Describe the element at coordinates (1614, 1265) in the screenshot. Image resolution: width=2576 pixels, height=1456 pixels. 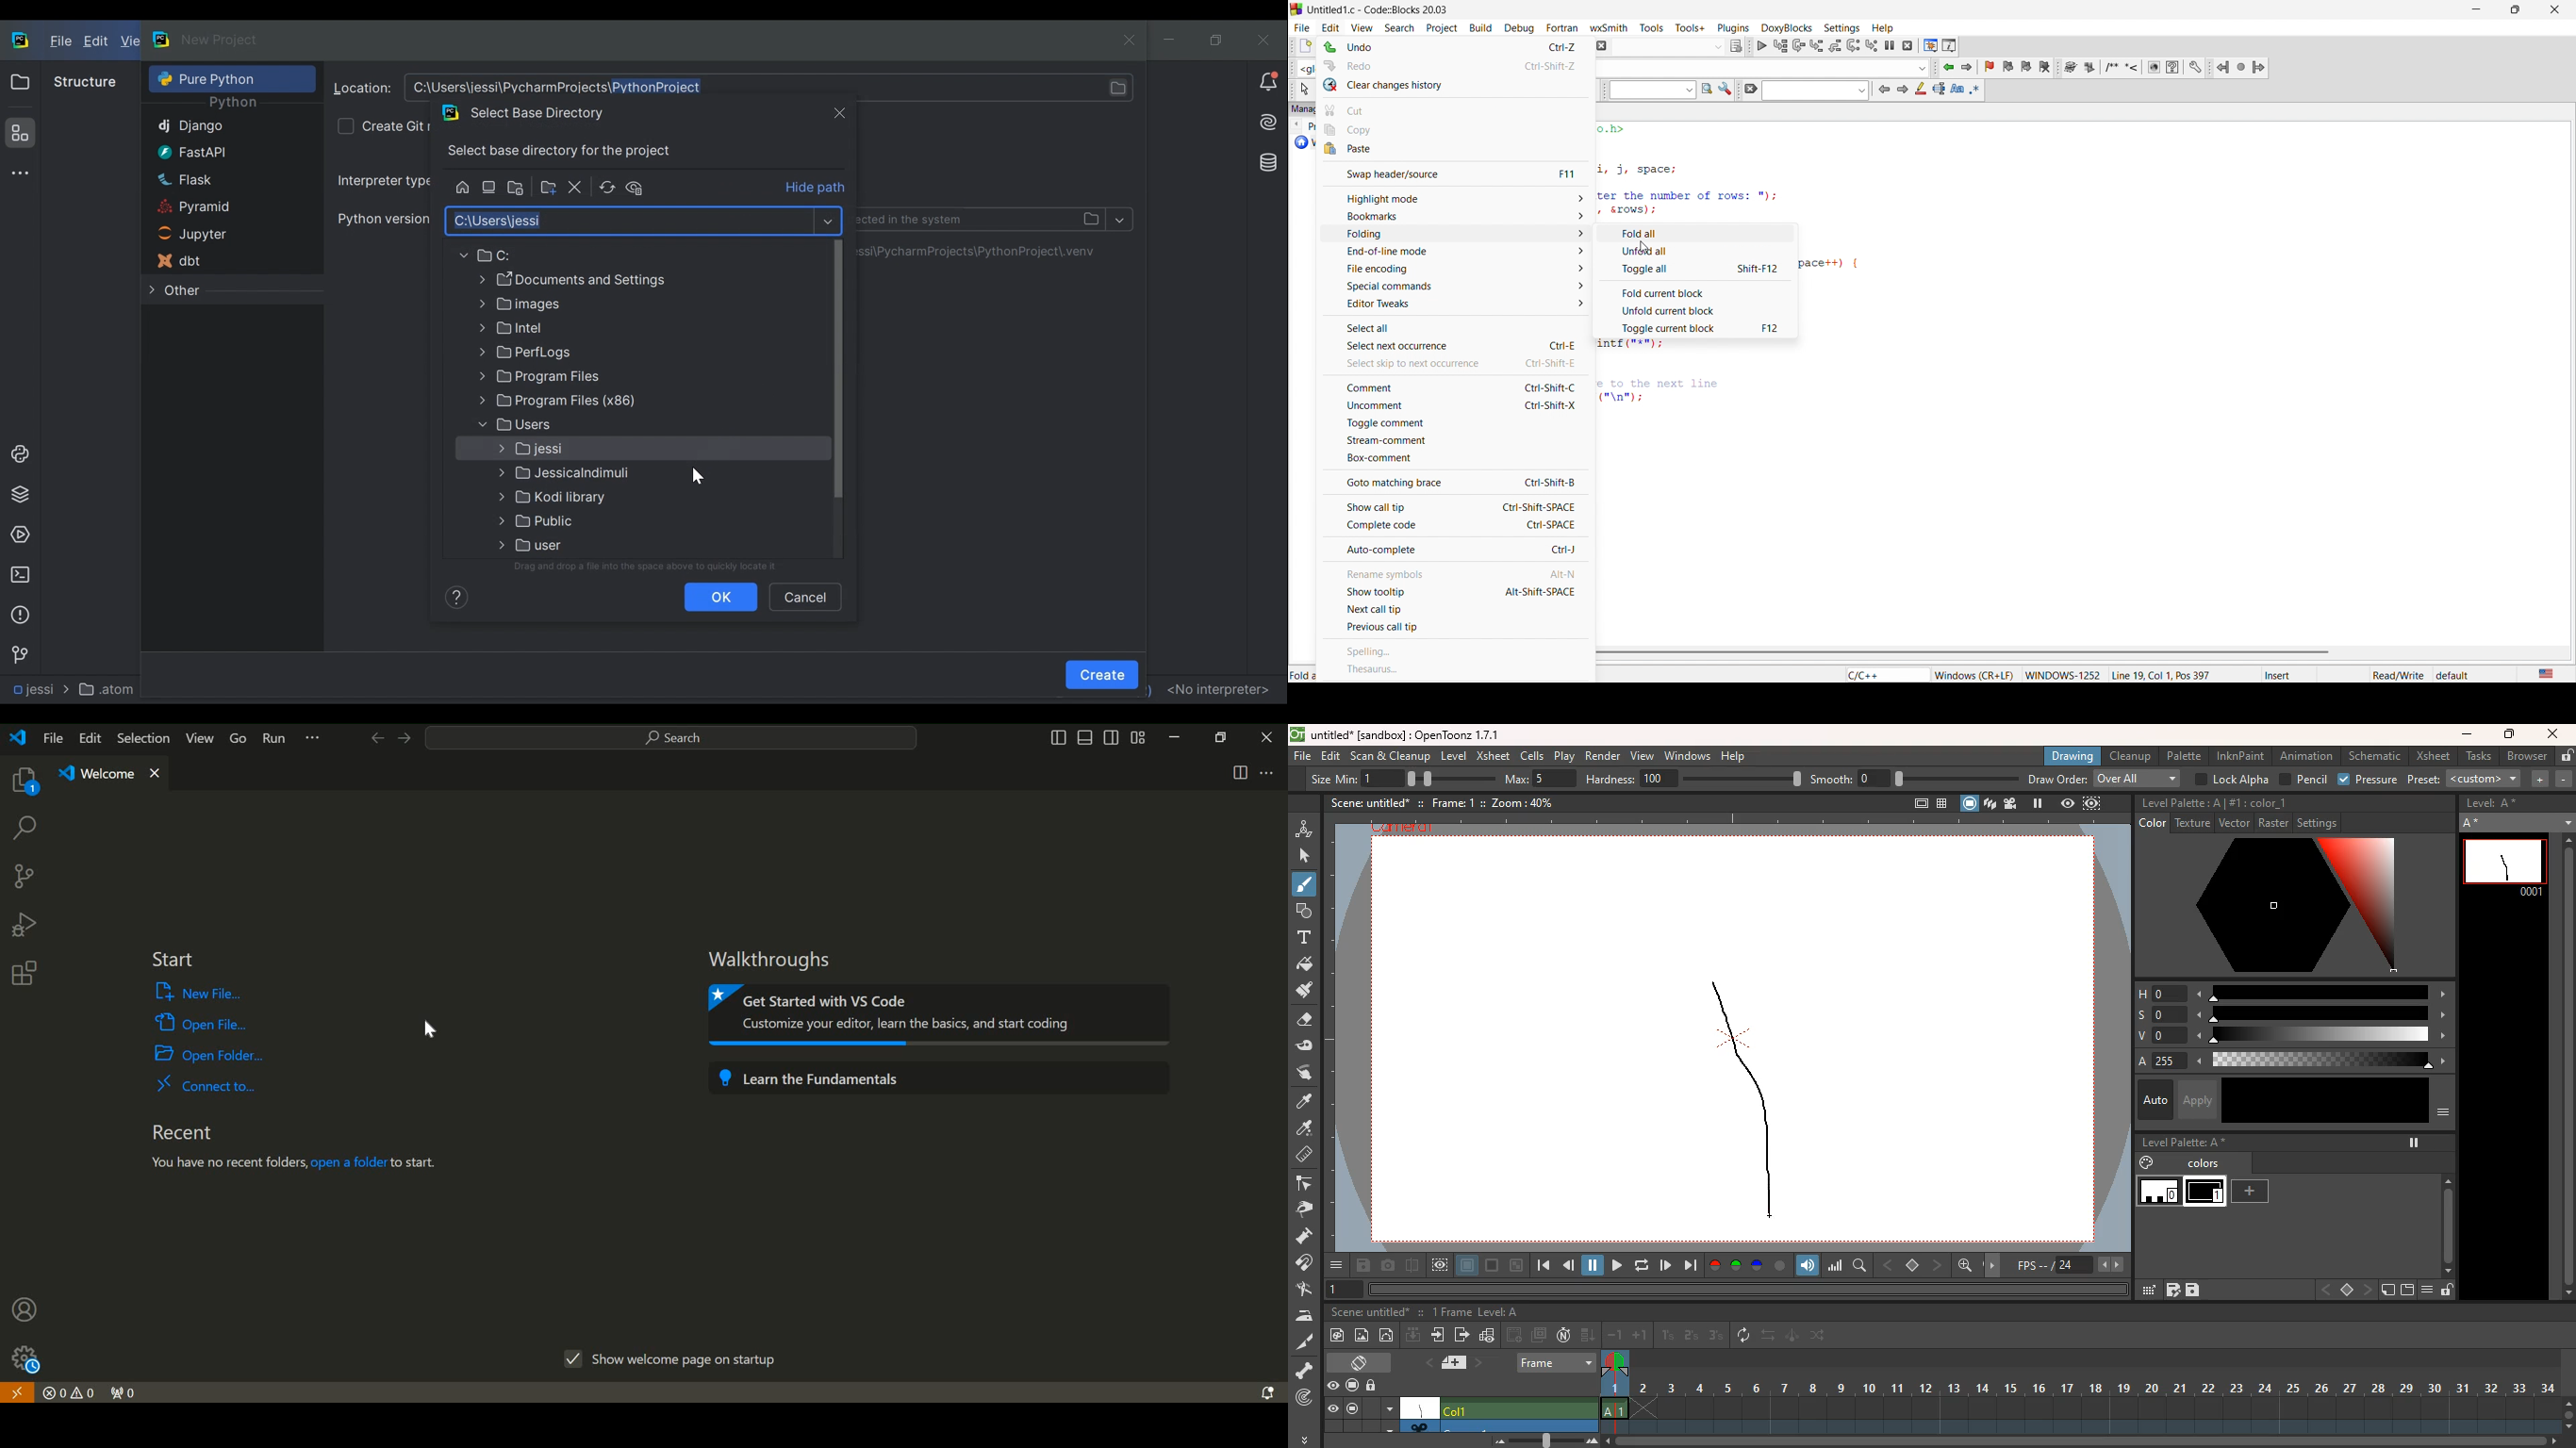
I see `forward` at that location.